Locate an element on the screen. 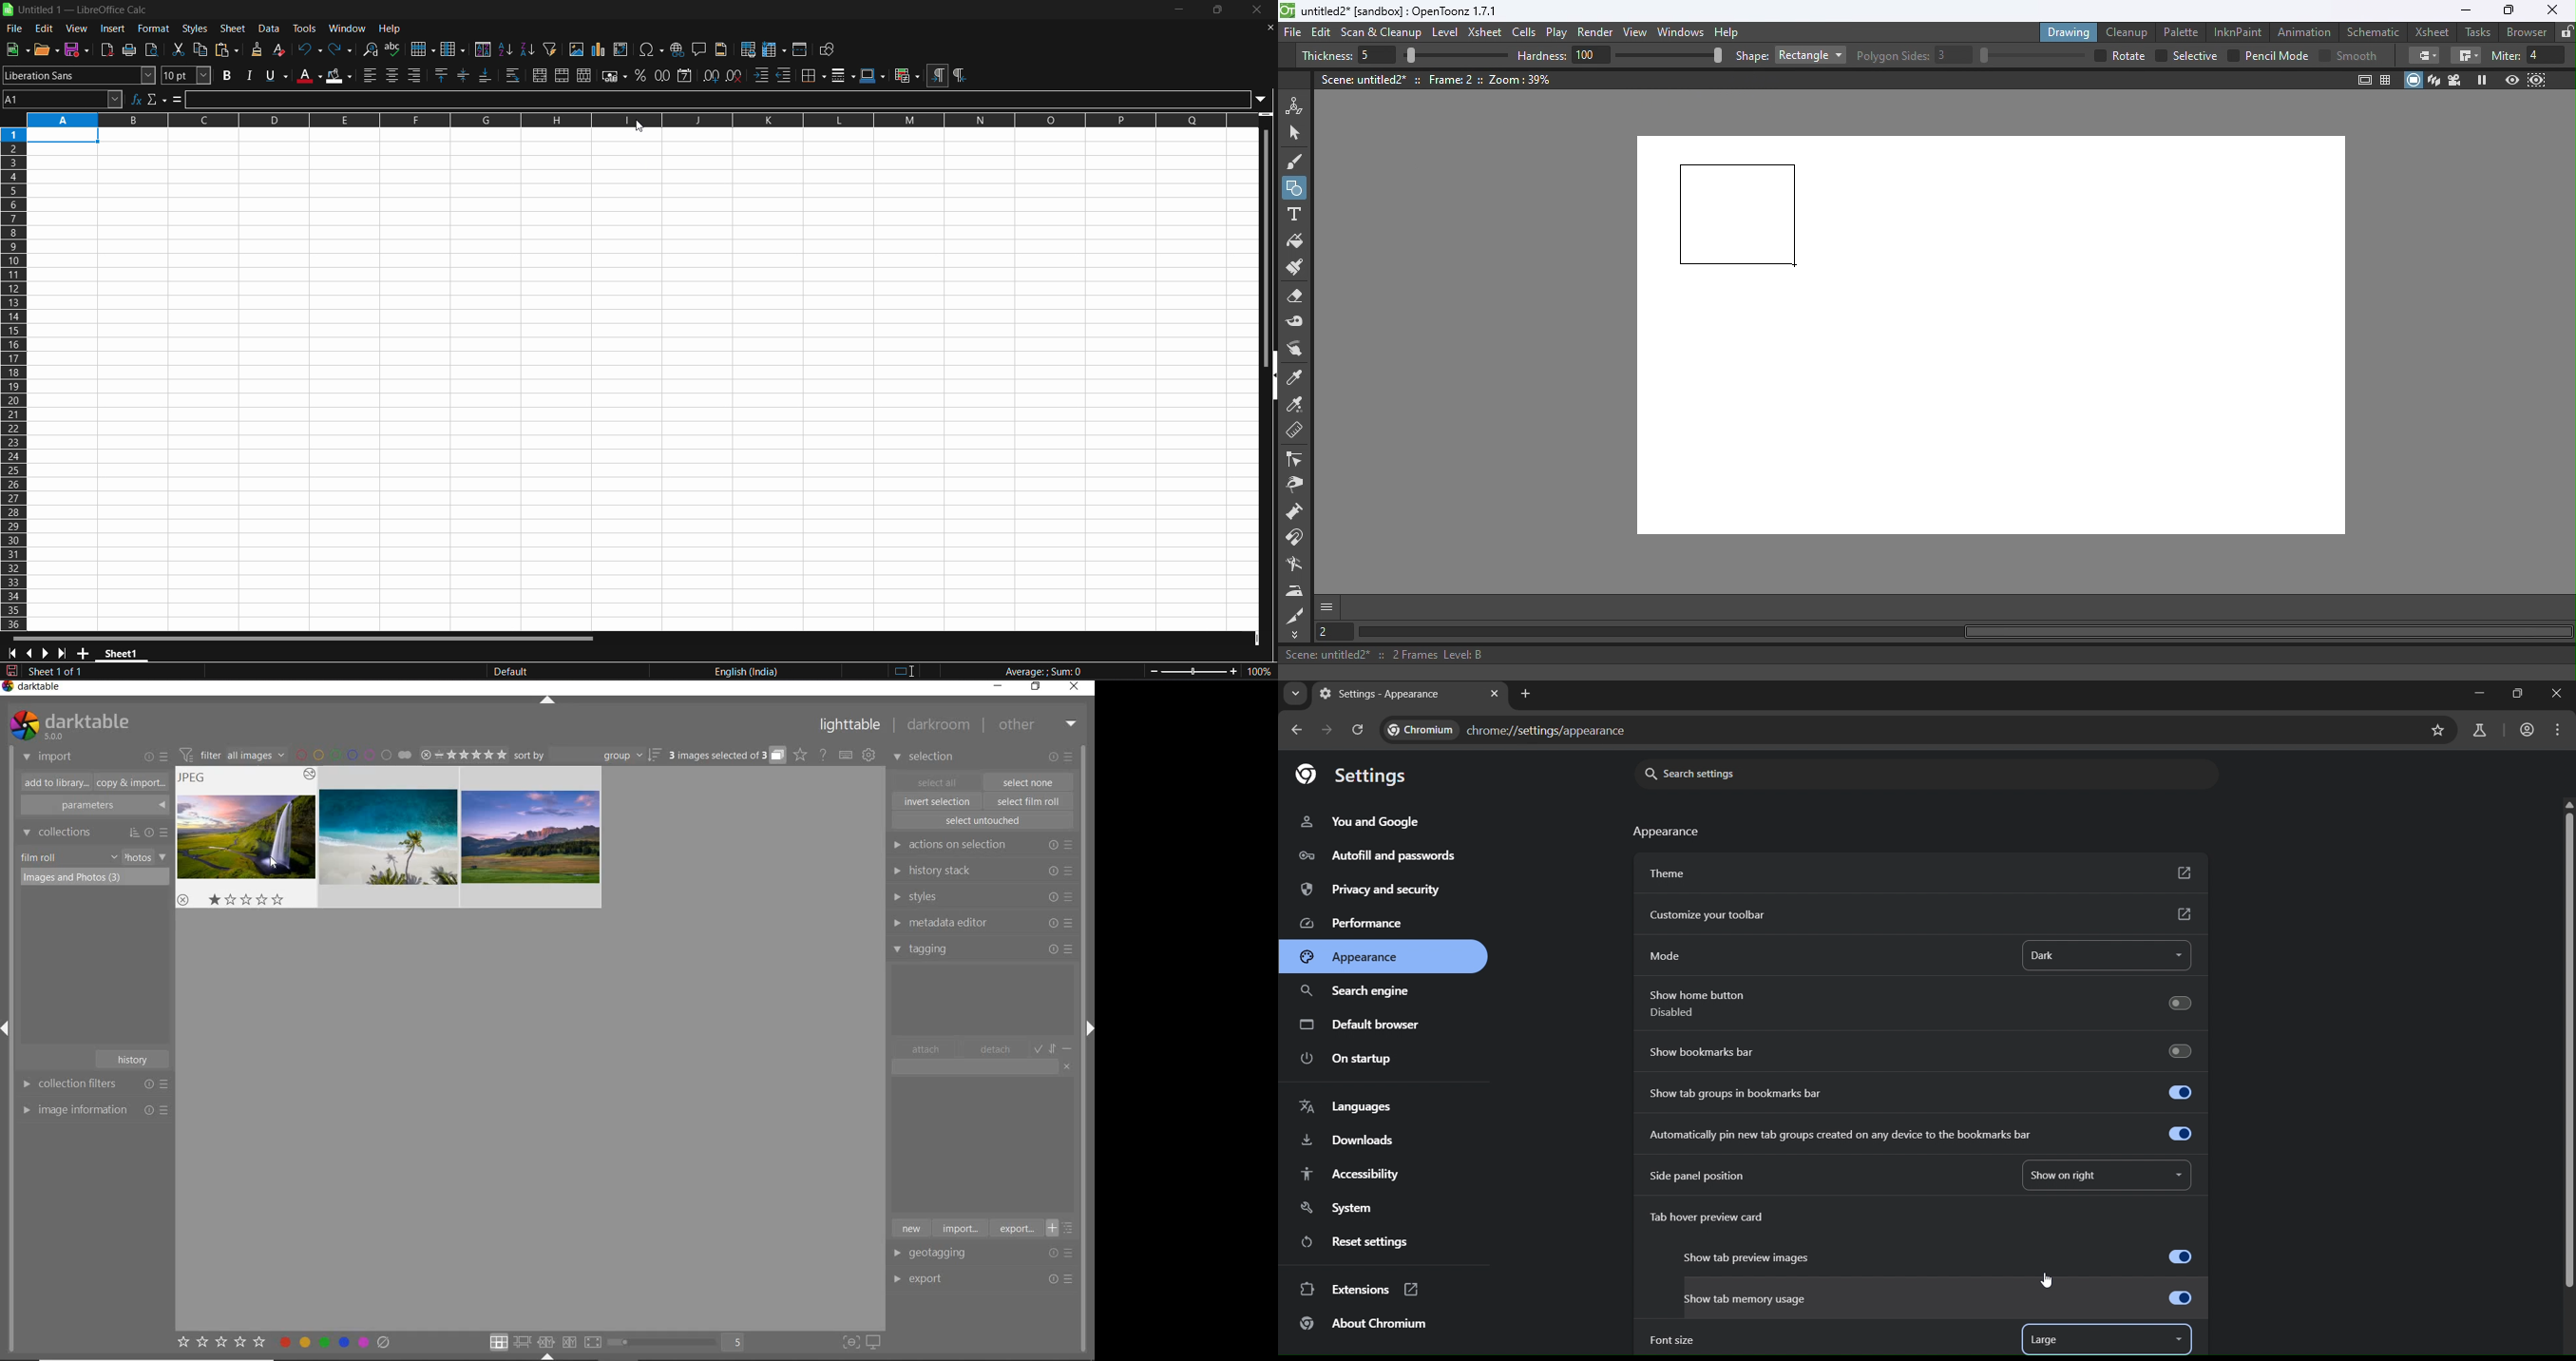  toggle is located at coordinates (1054, 1047).